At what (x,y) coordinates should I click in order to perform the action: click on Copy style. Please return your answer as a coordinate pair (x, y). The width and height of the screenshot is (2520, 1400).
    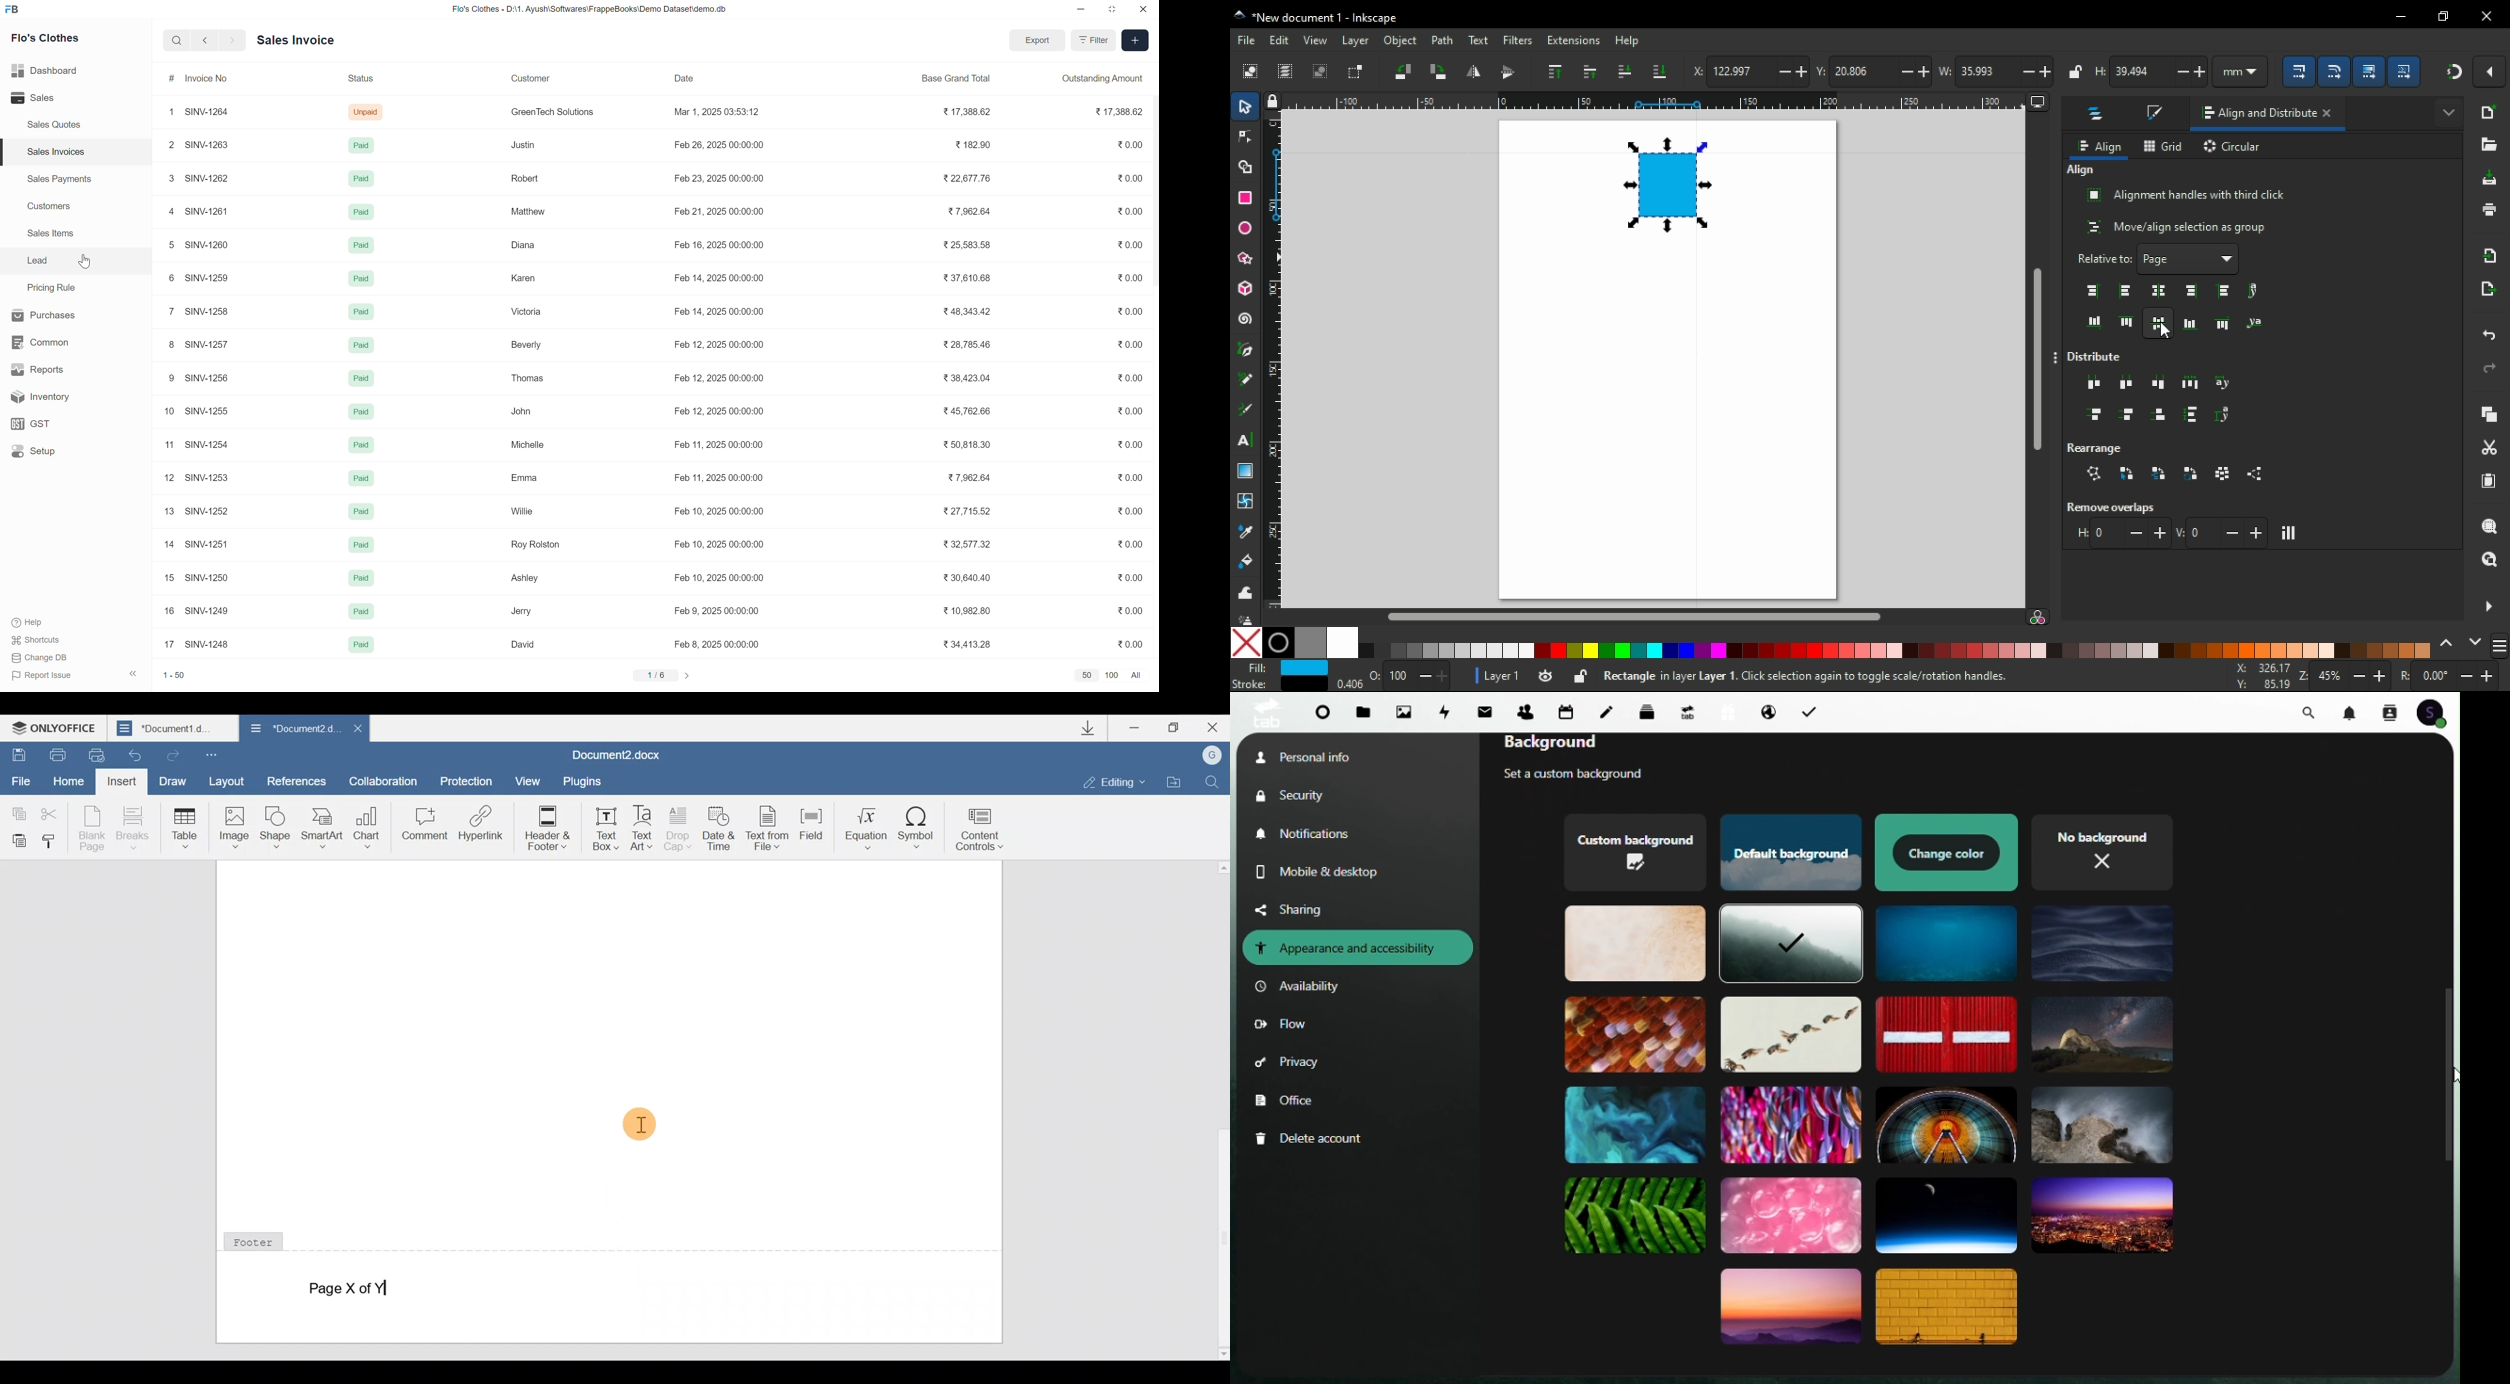
    Looking at the image, I should click on (54, 841).